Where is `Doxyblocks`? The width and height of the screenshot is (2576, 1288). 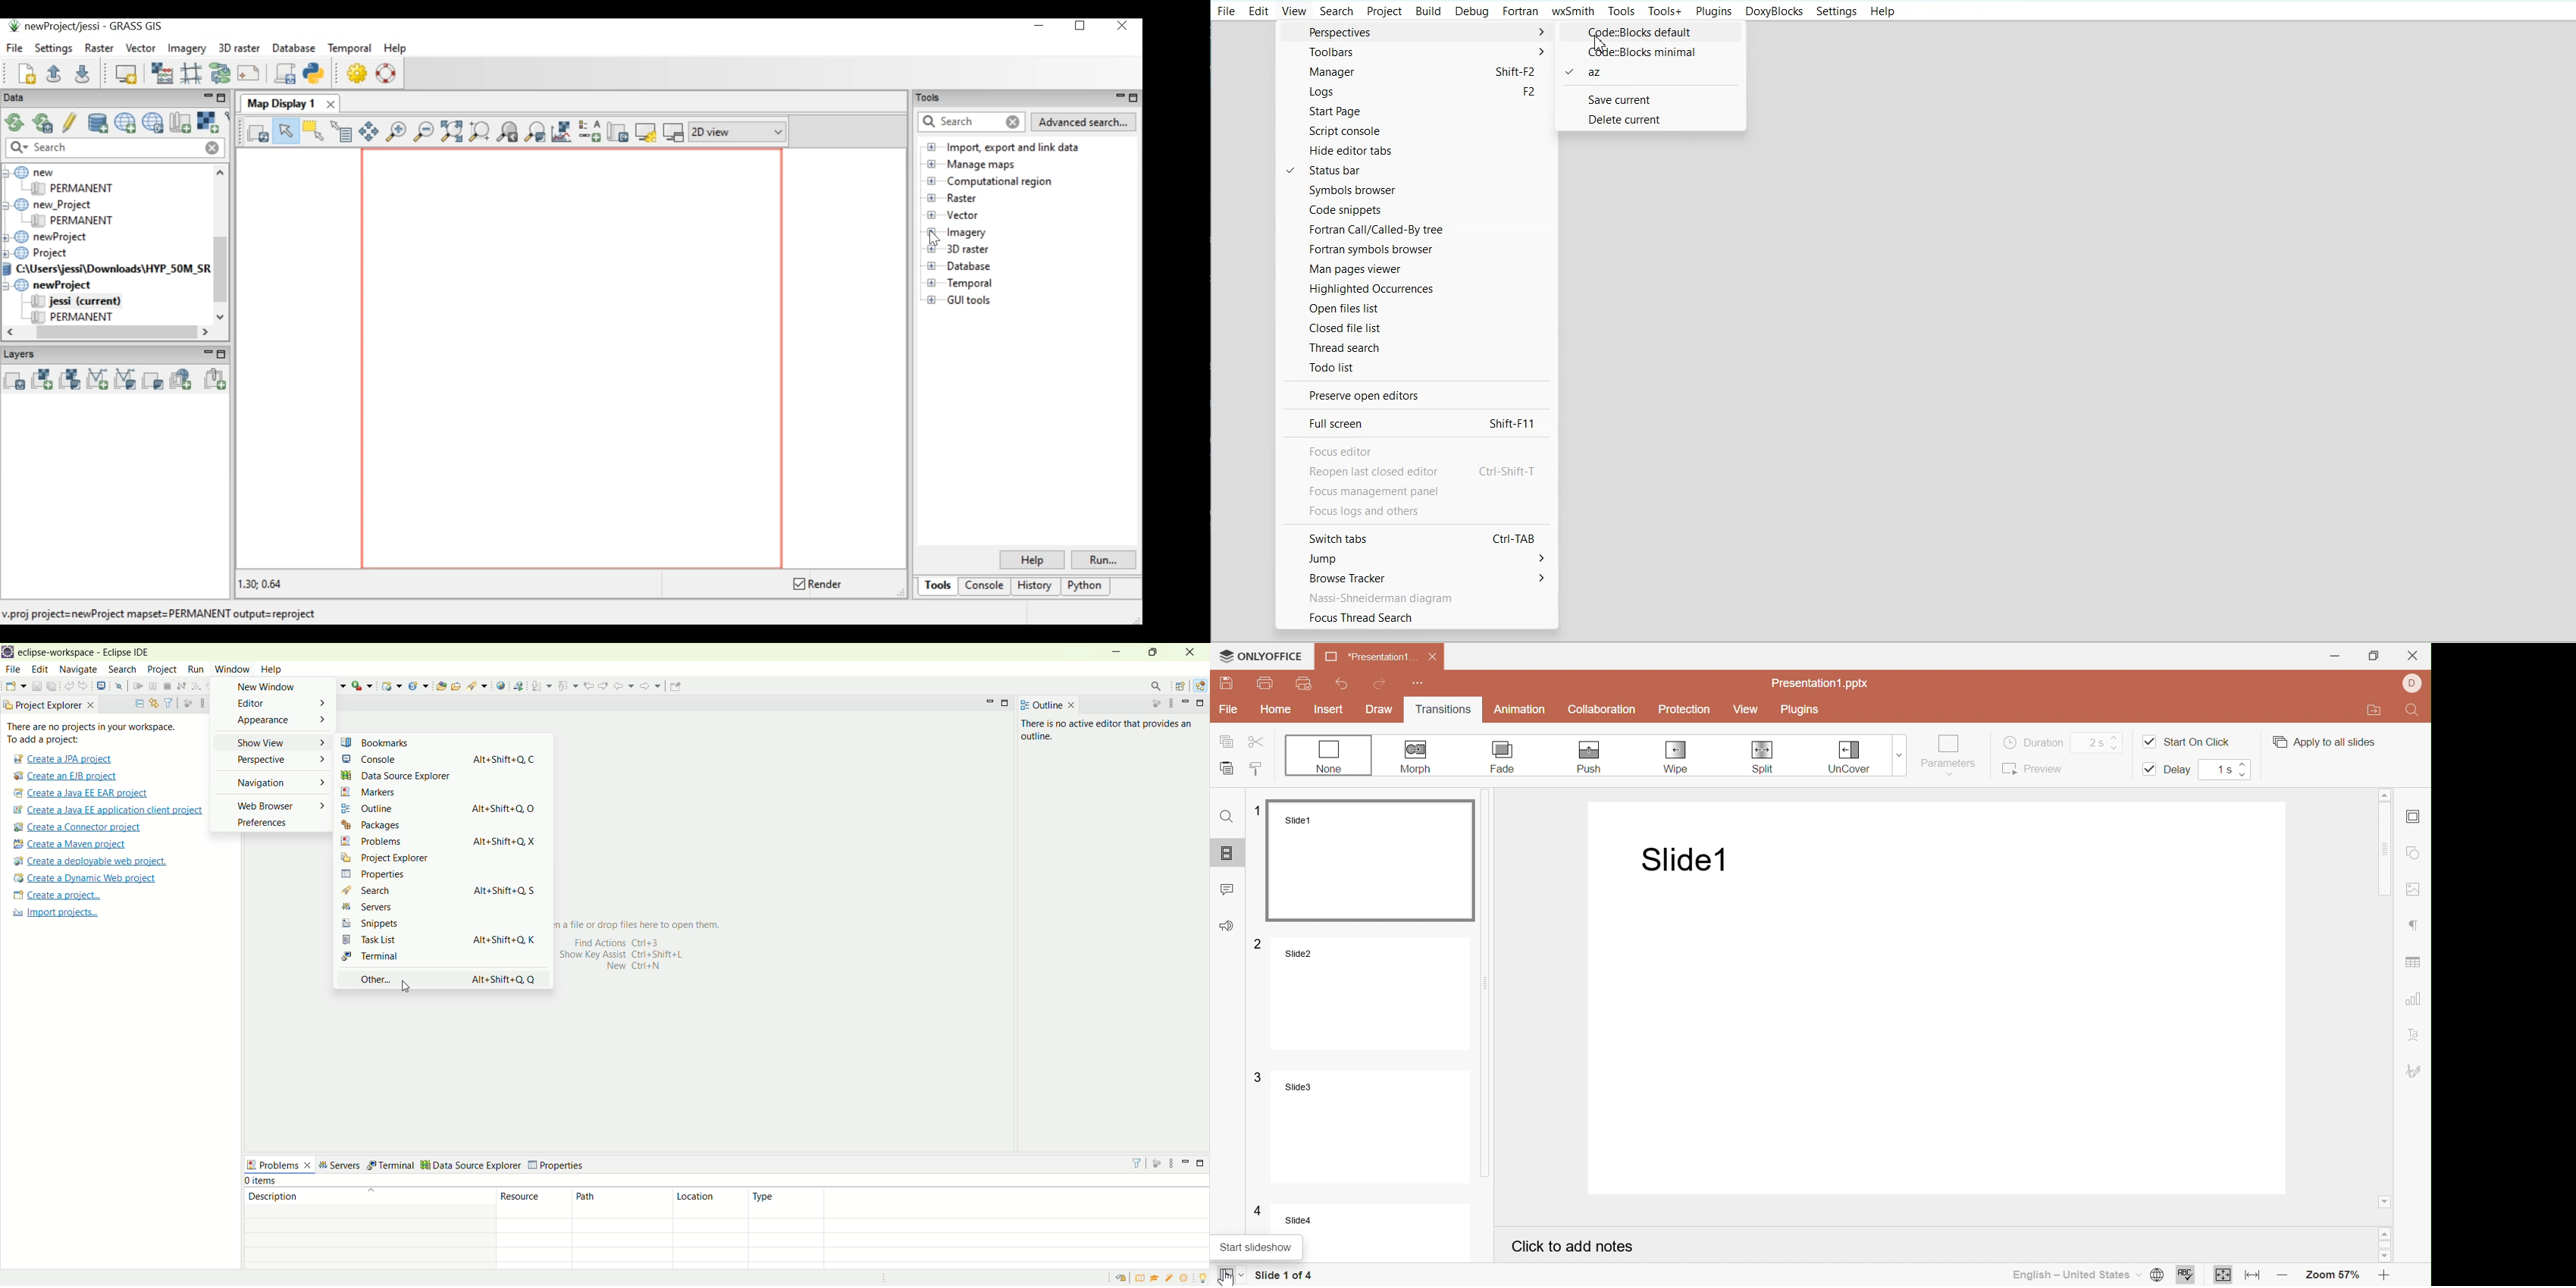
Doxyblocks is located at coordinates (1773, 11).